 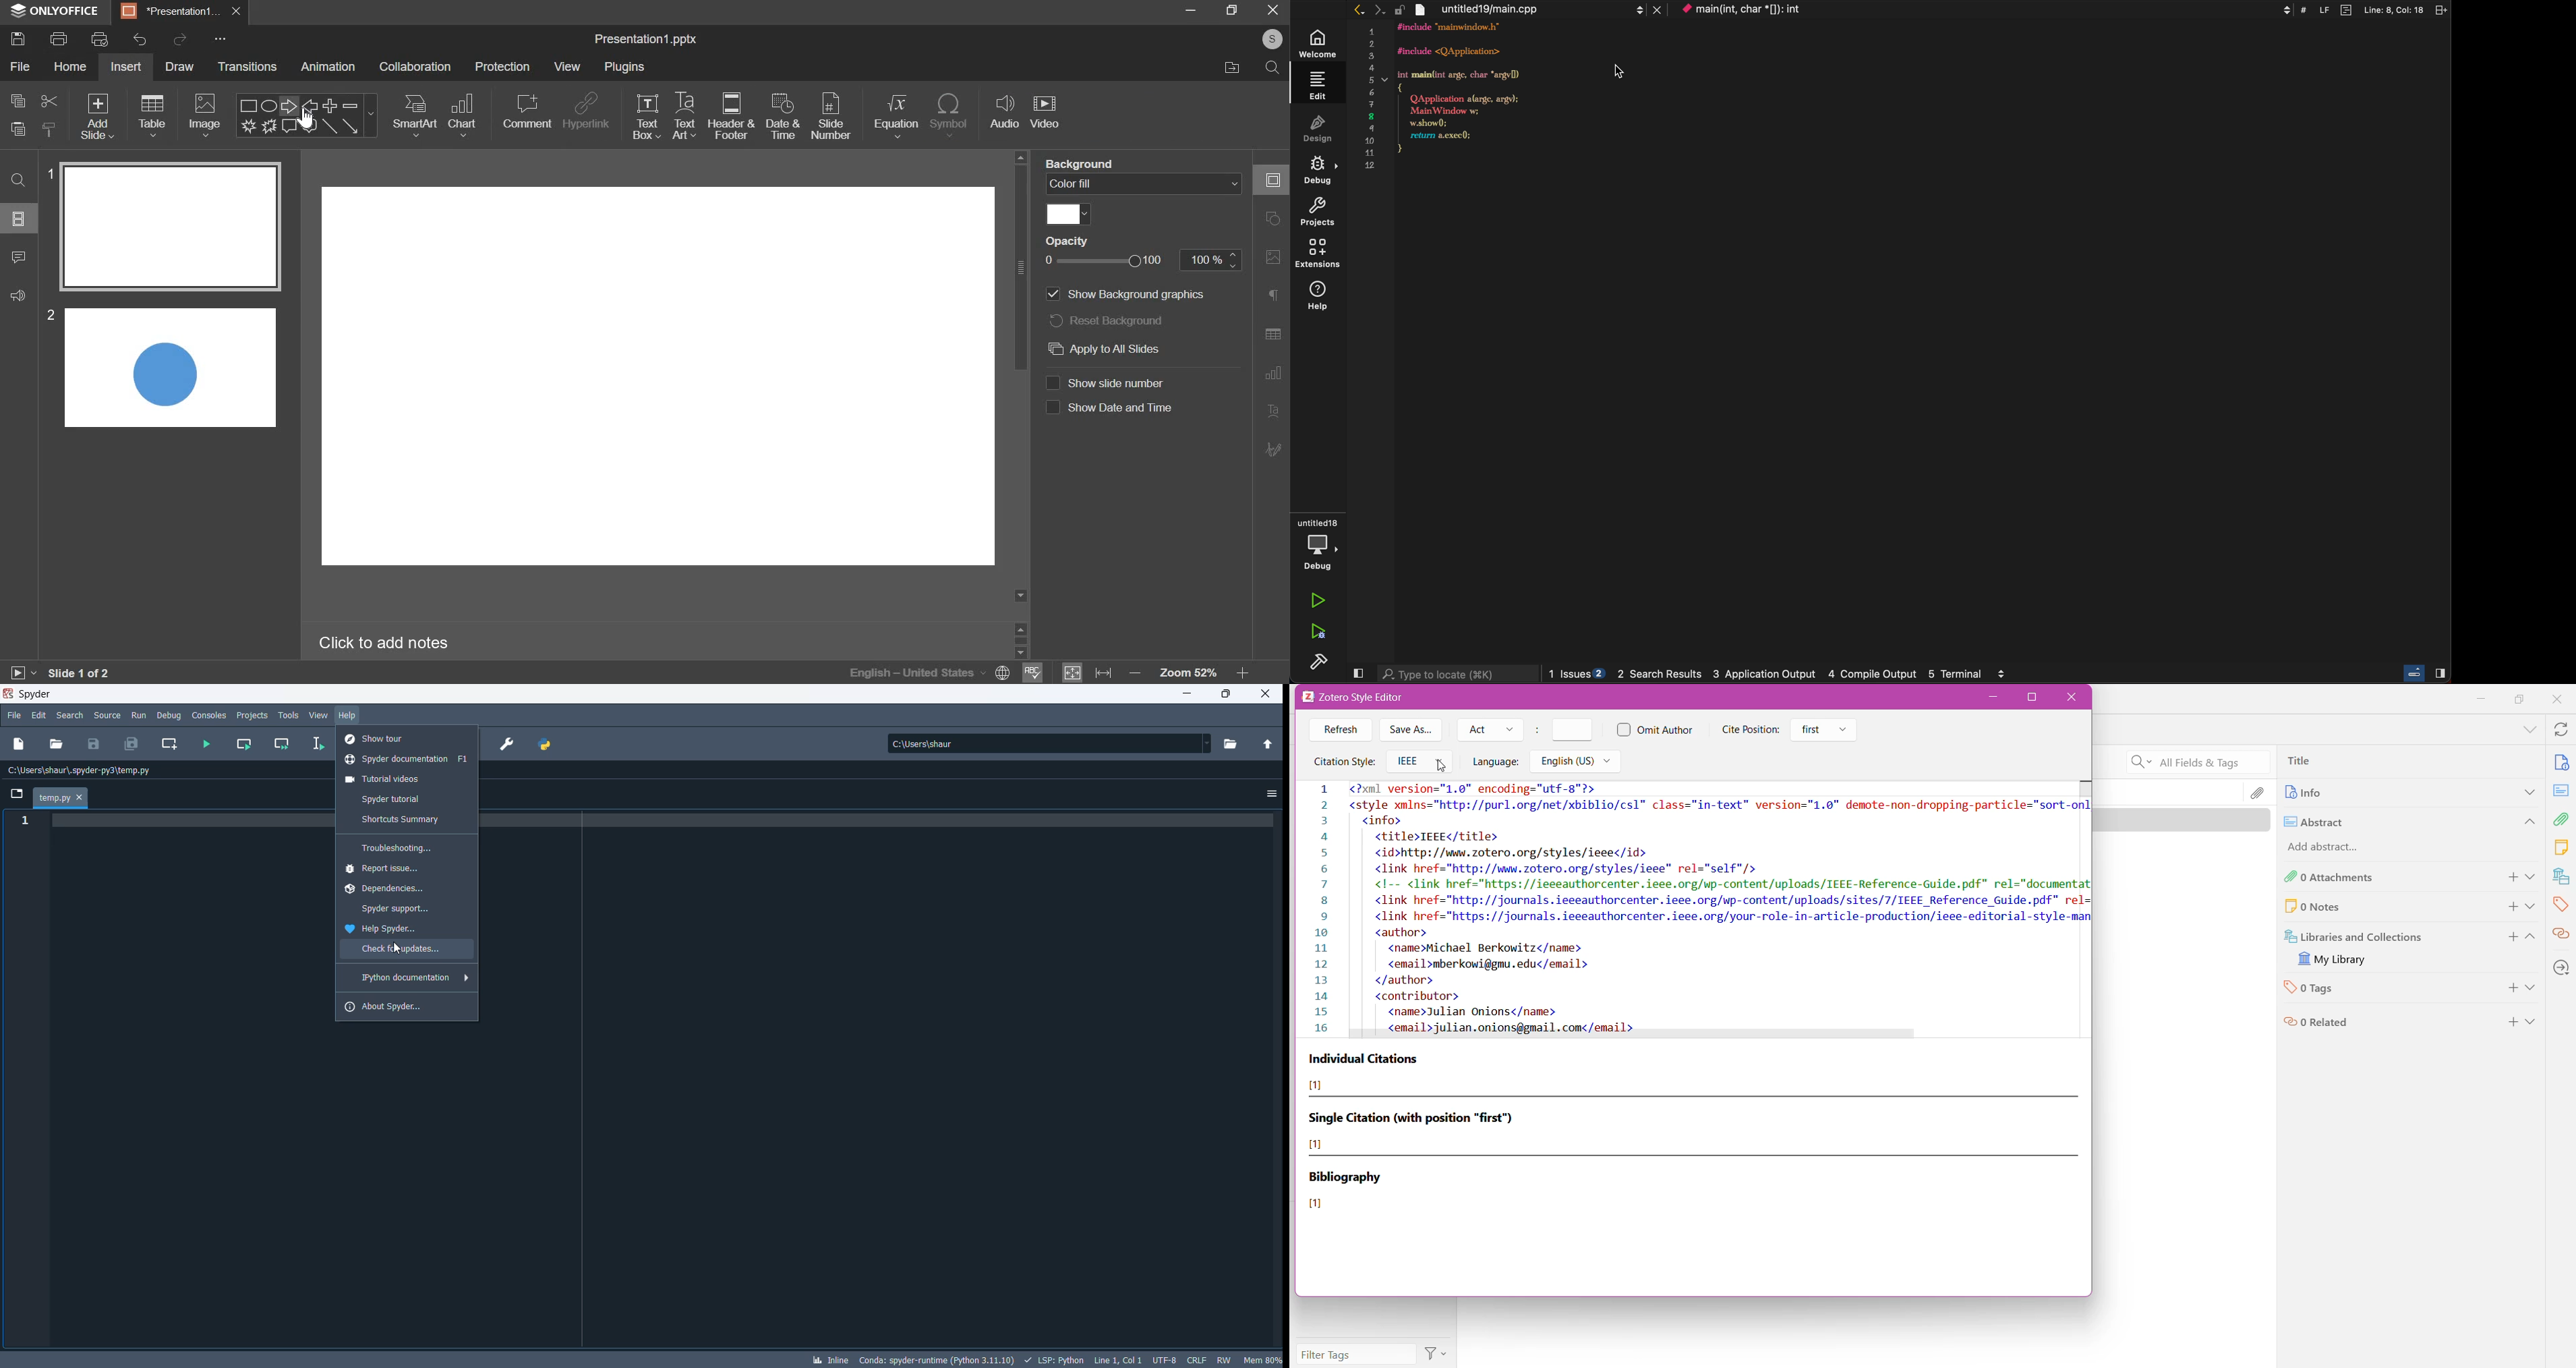 What do you see at coordinates (98, 116) in the screenshot?
I see `add slide` at bounding box center [98, 116].